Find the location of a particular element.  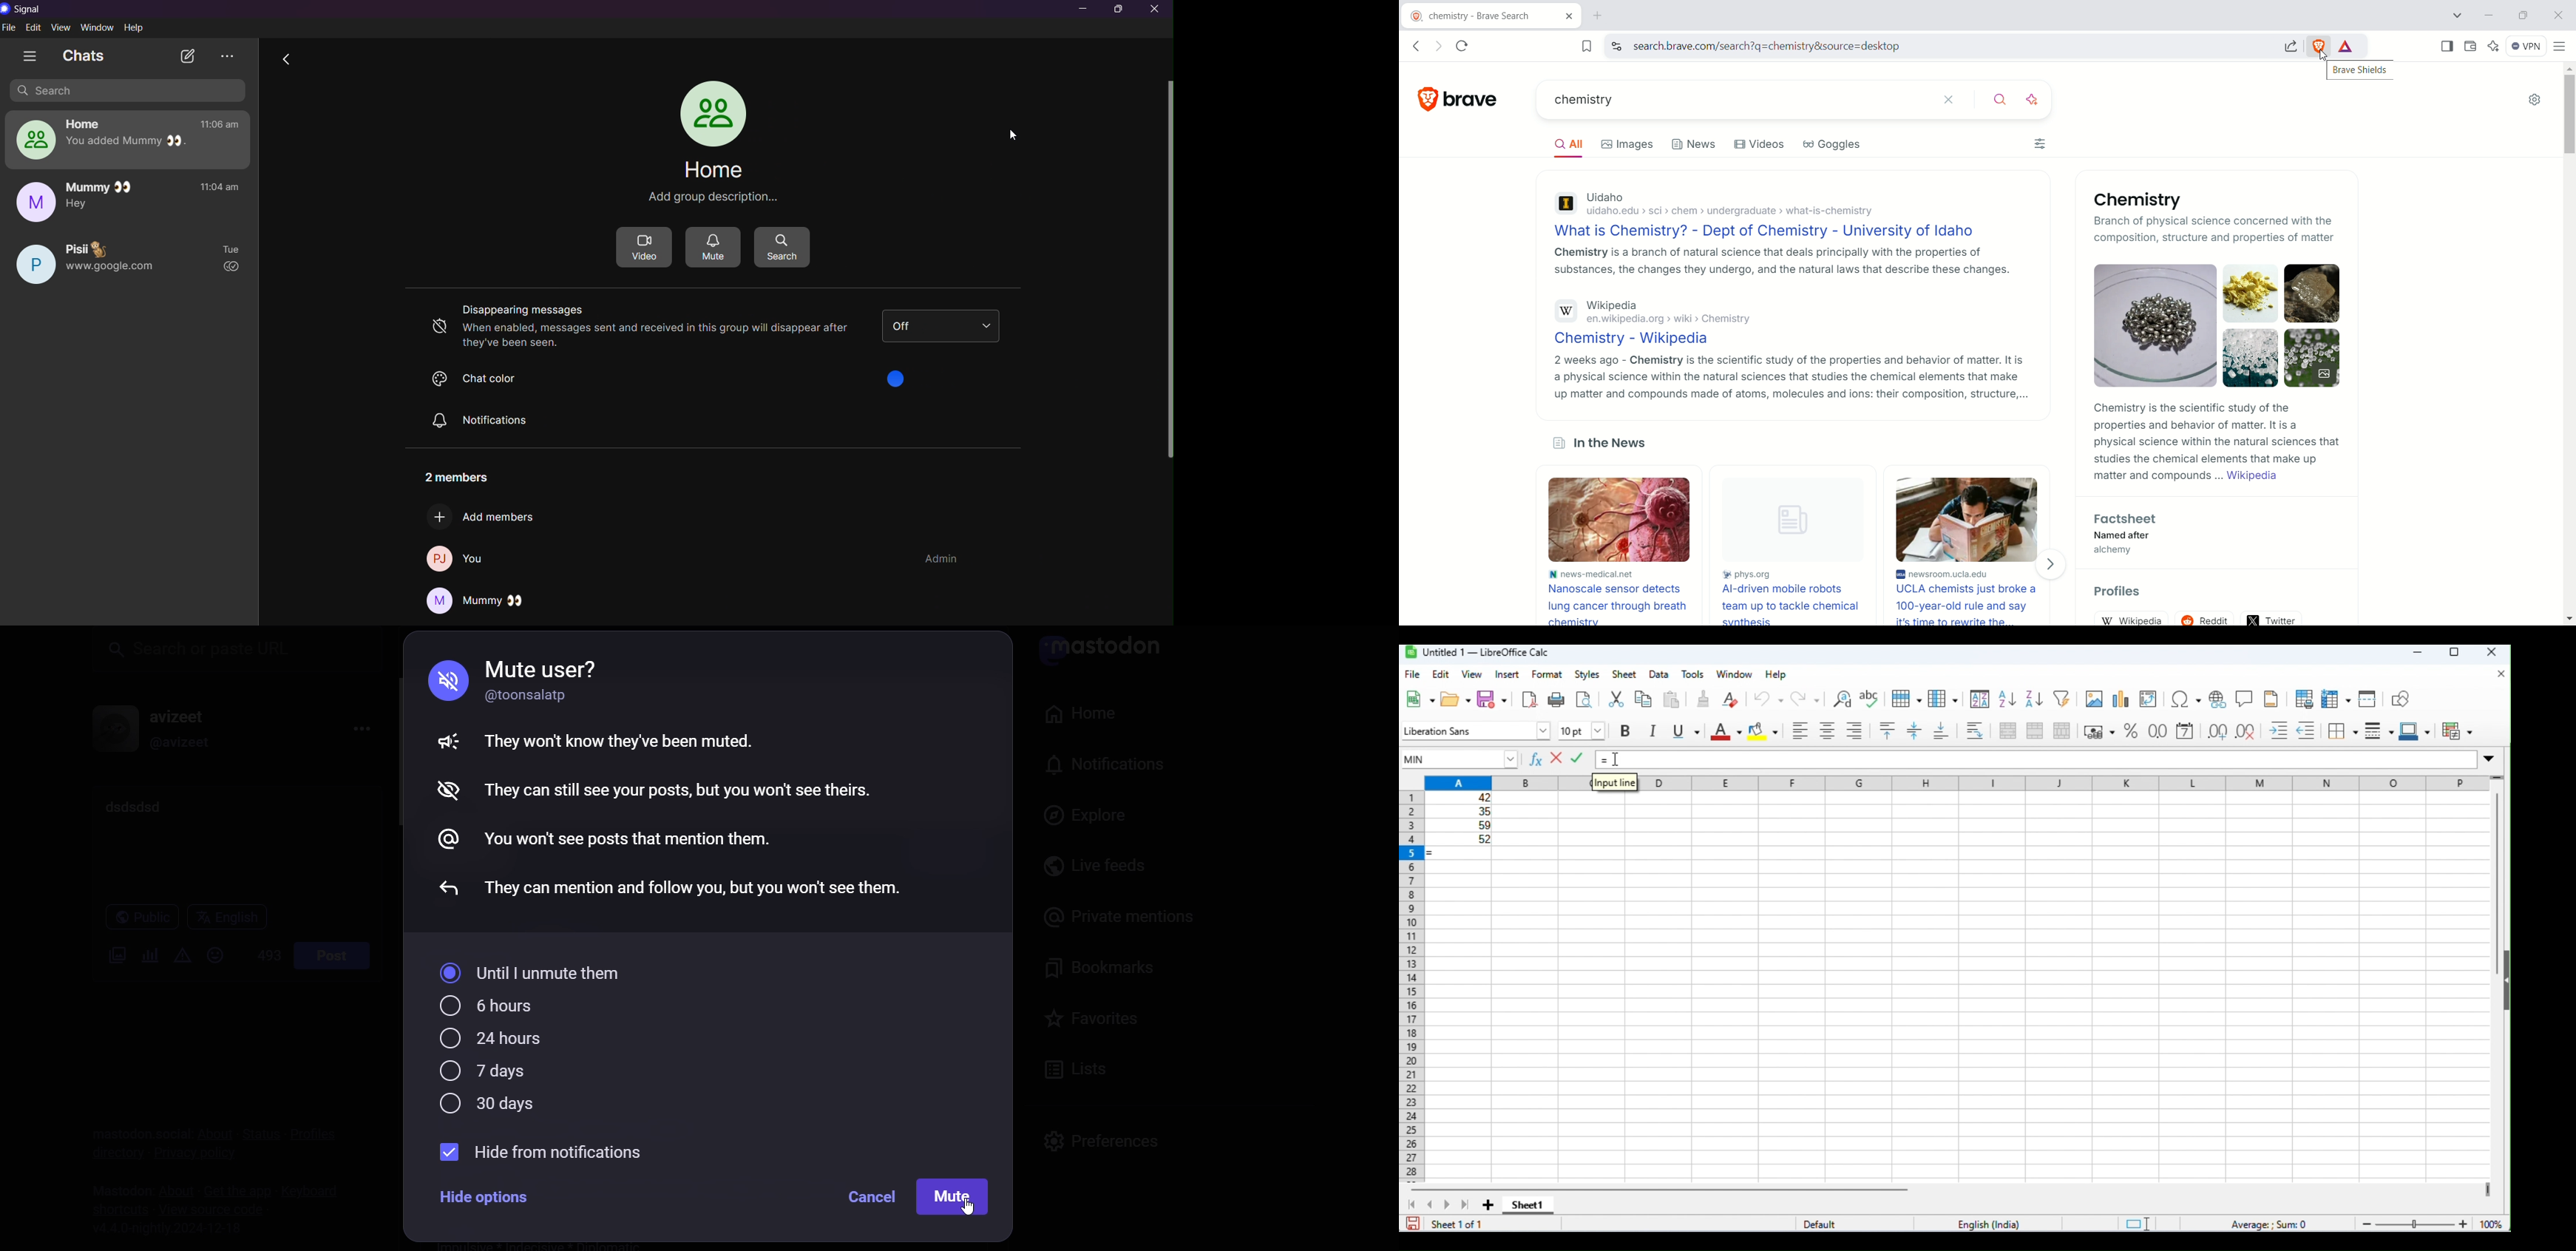

formula is located at coordinates (2271, 1223).